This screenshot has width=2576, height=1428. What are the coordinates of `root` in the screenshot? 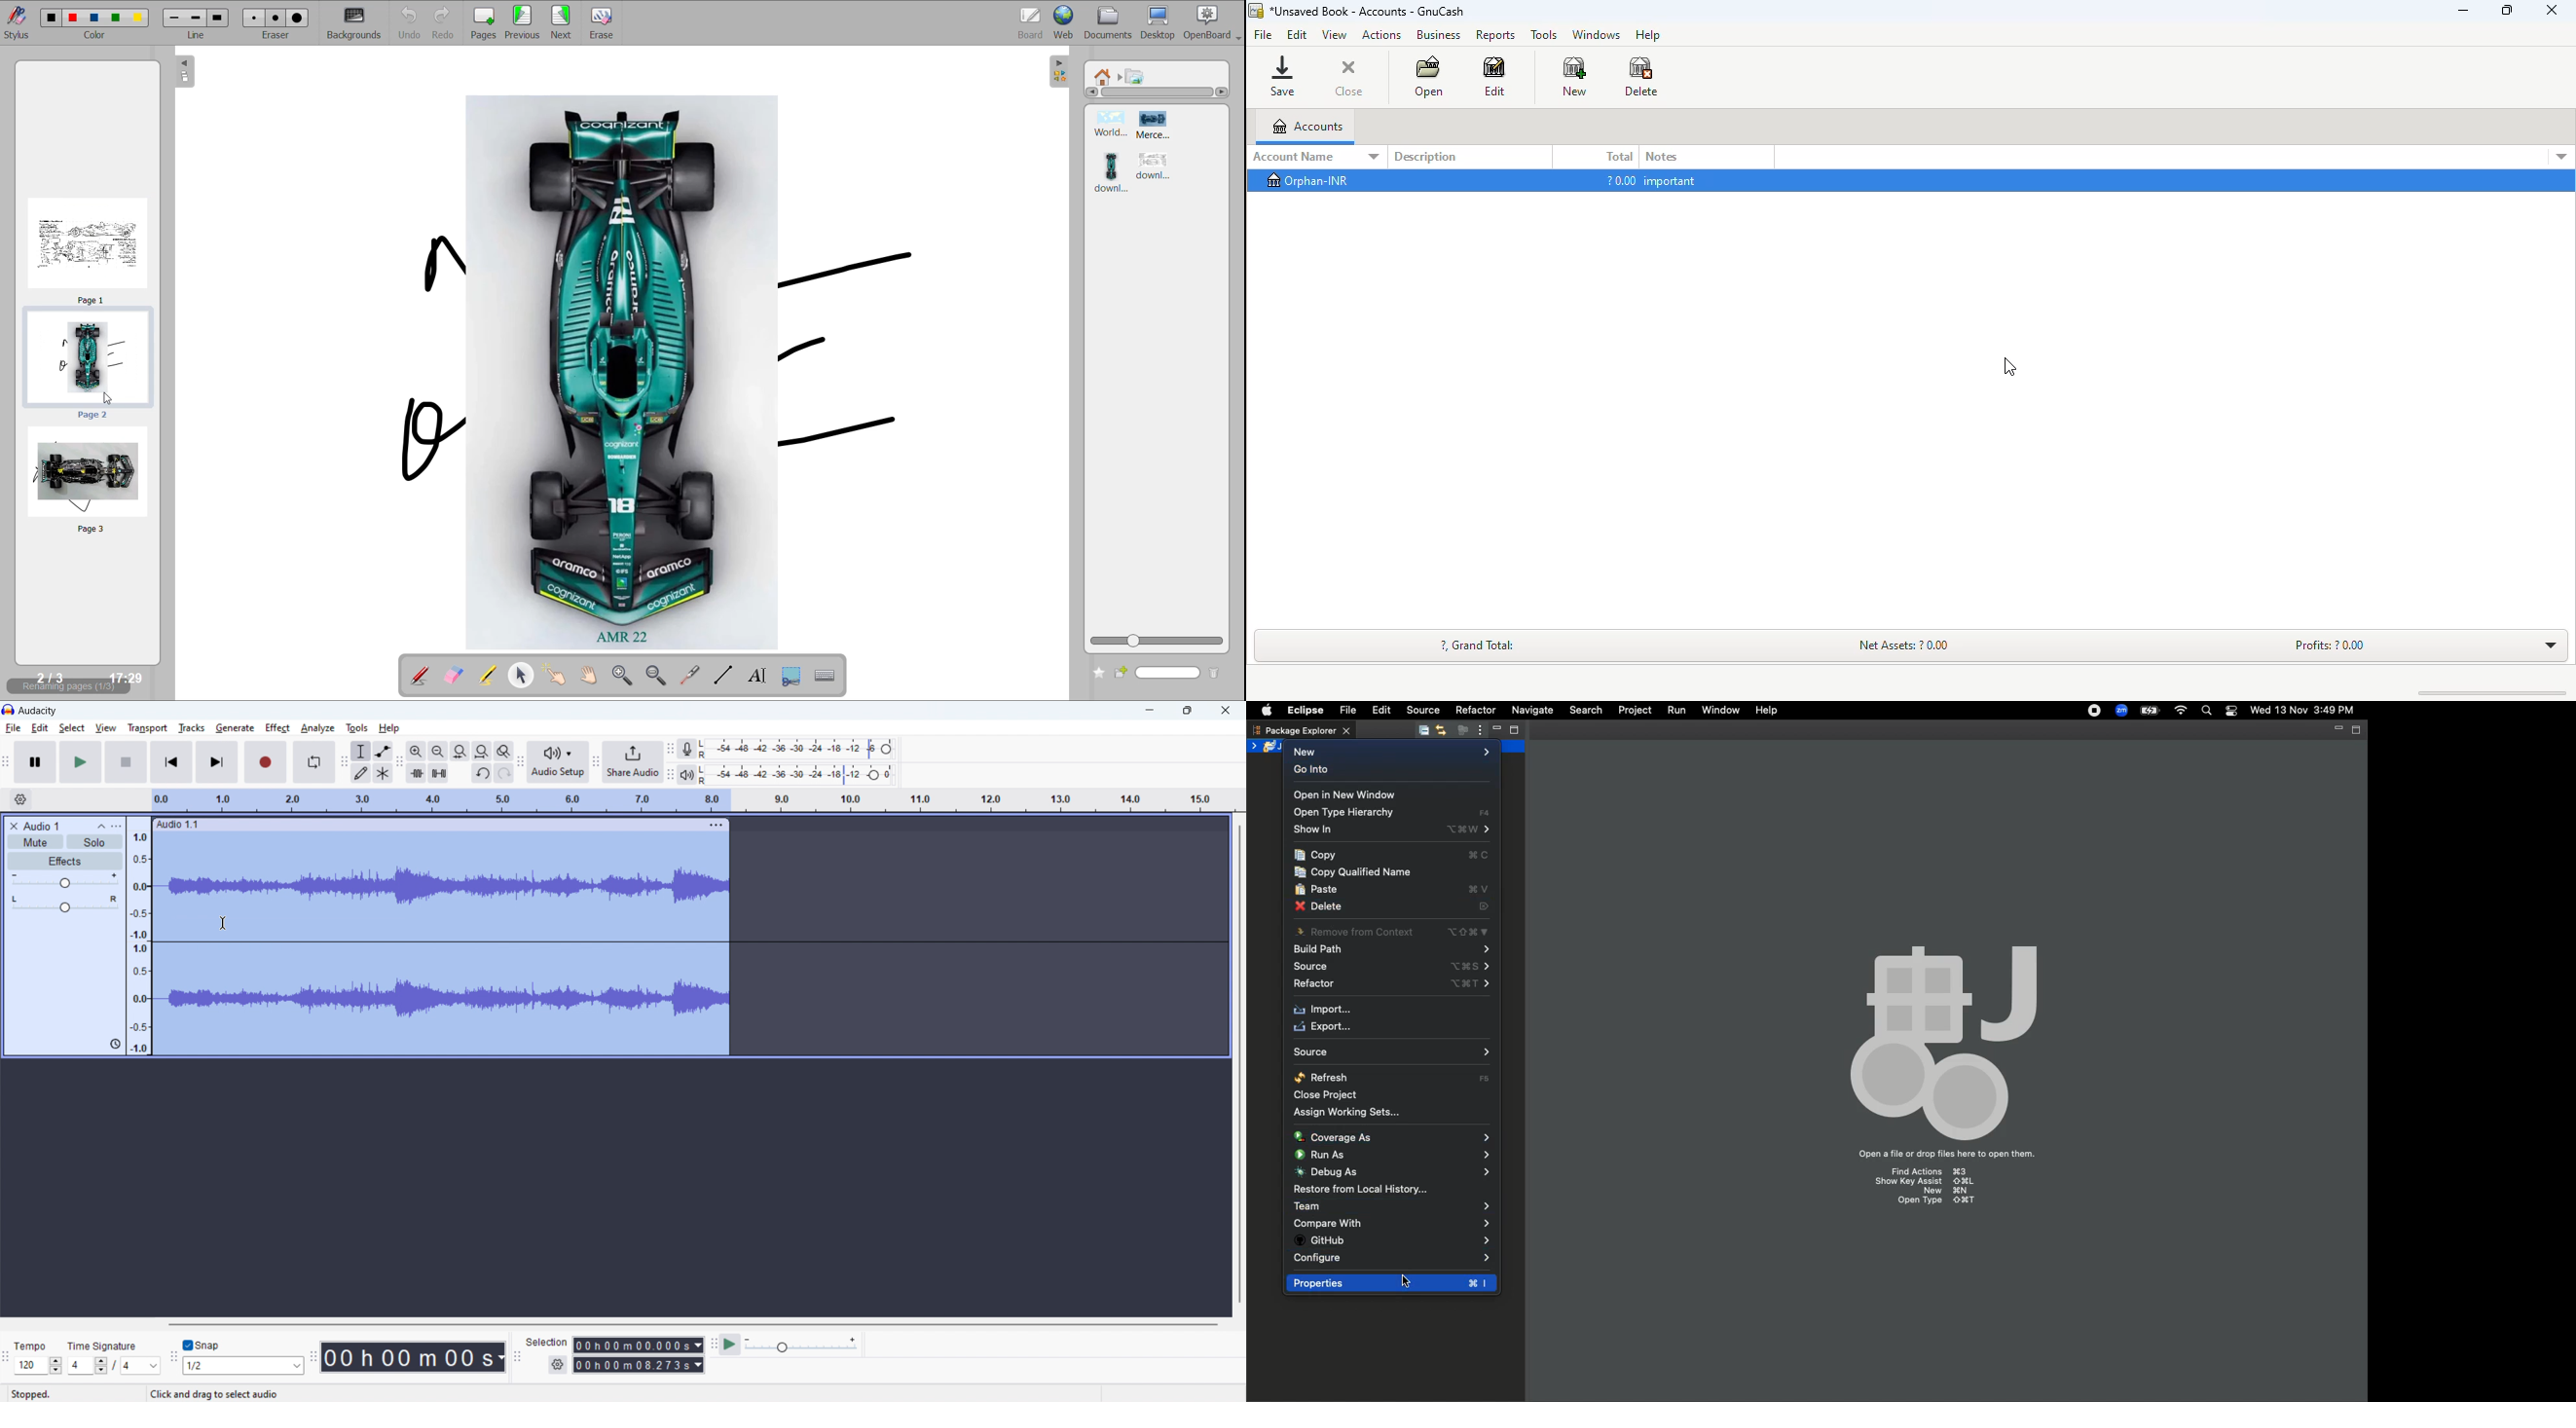 It's located at (1106, 77).